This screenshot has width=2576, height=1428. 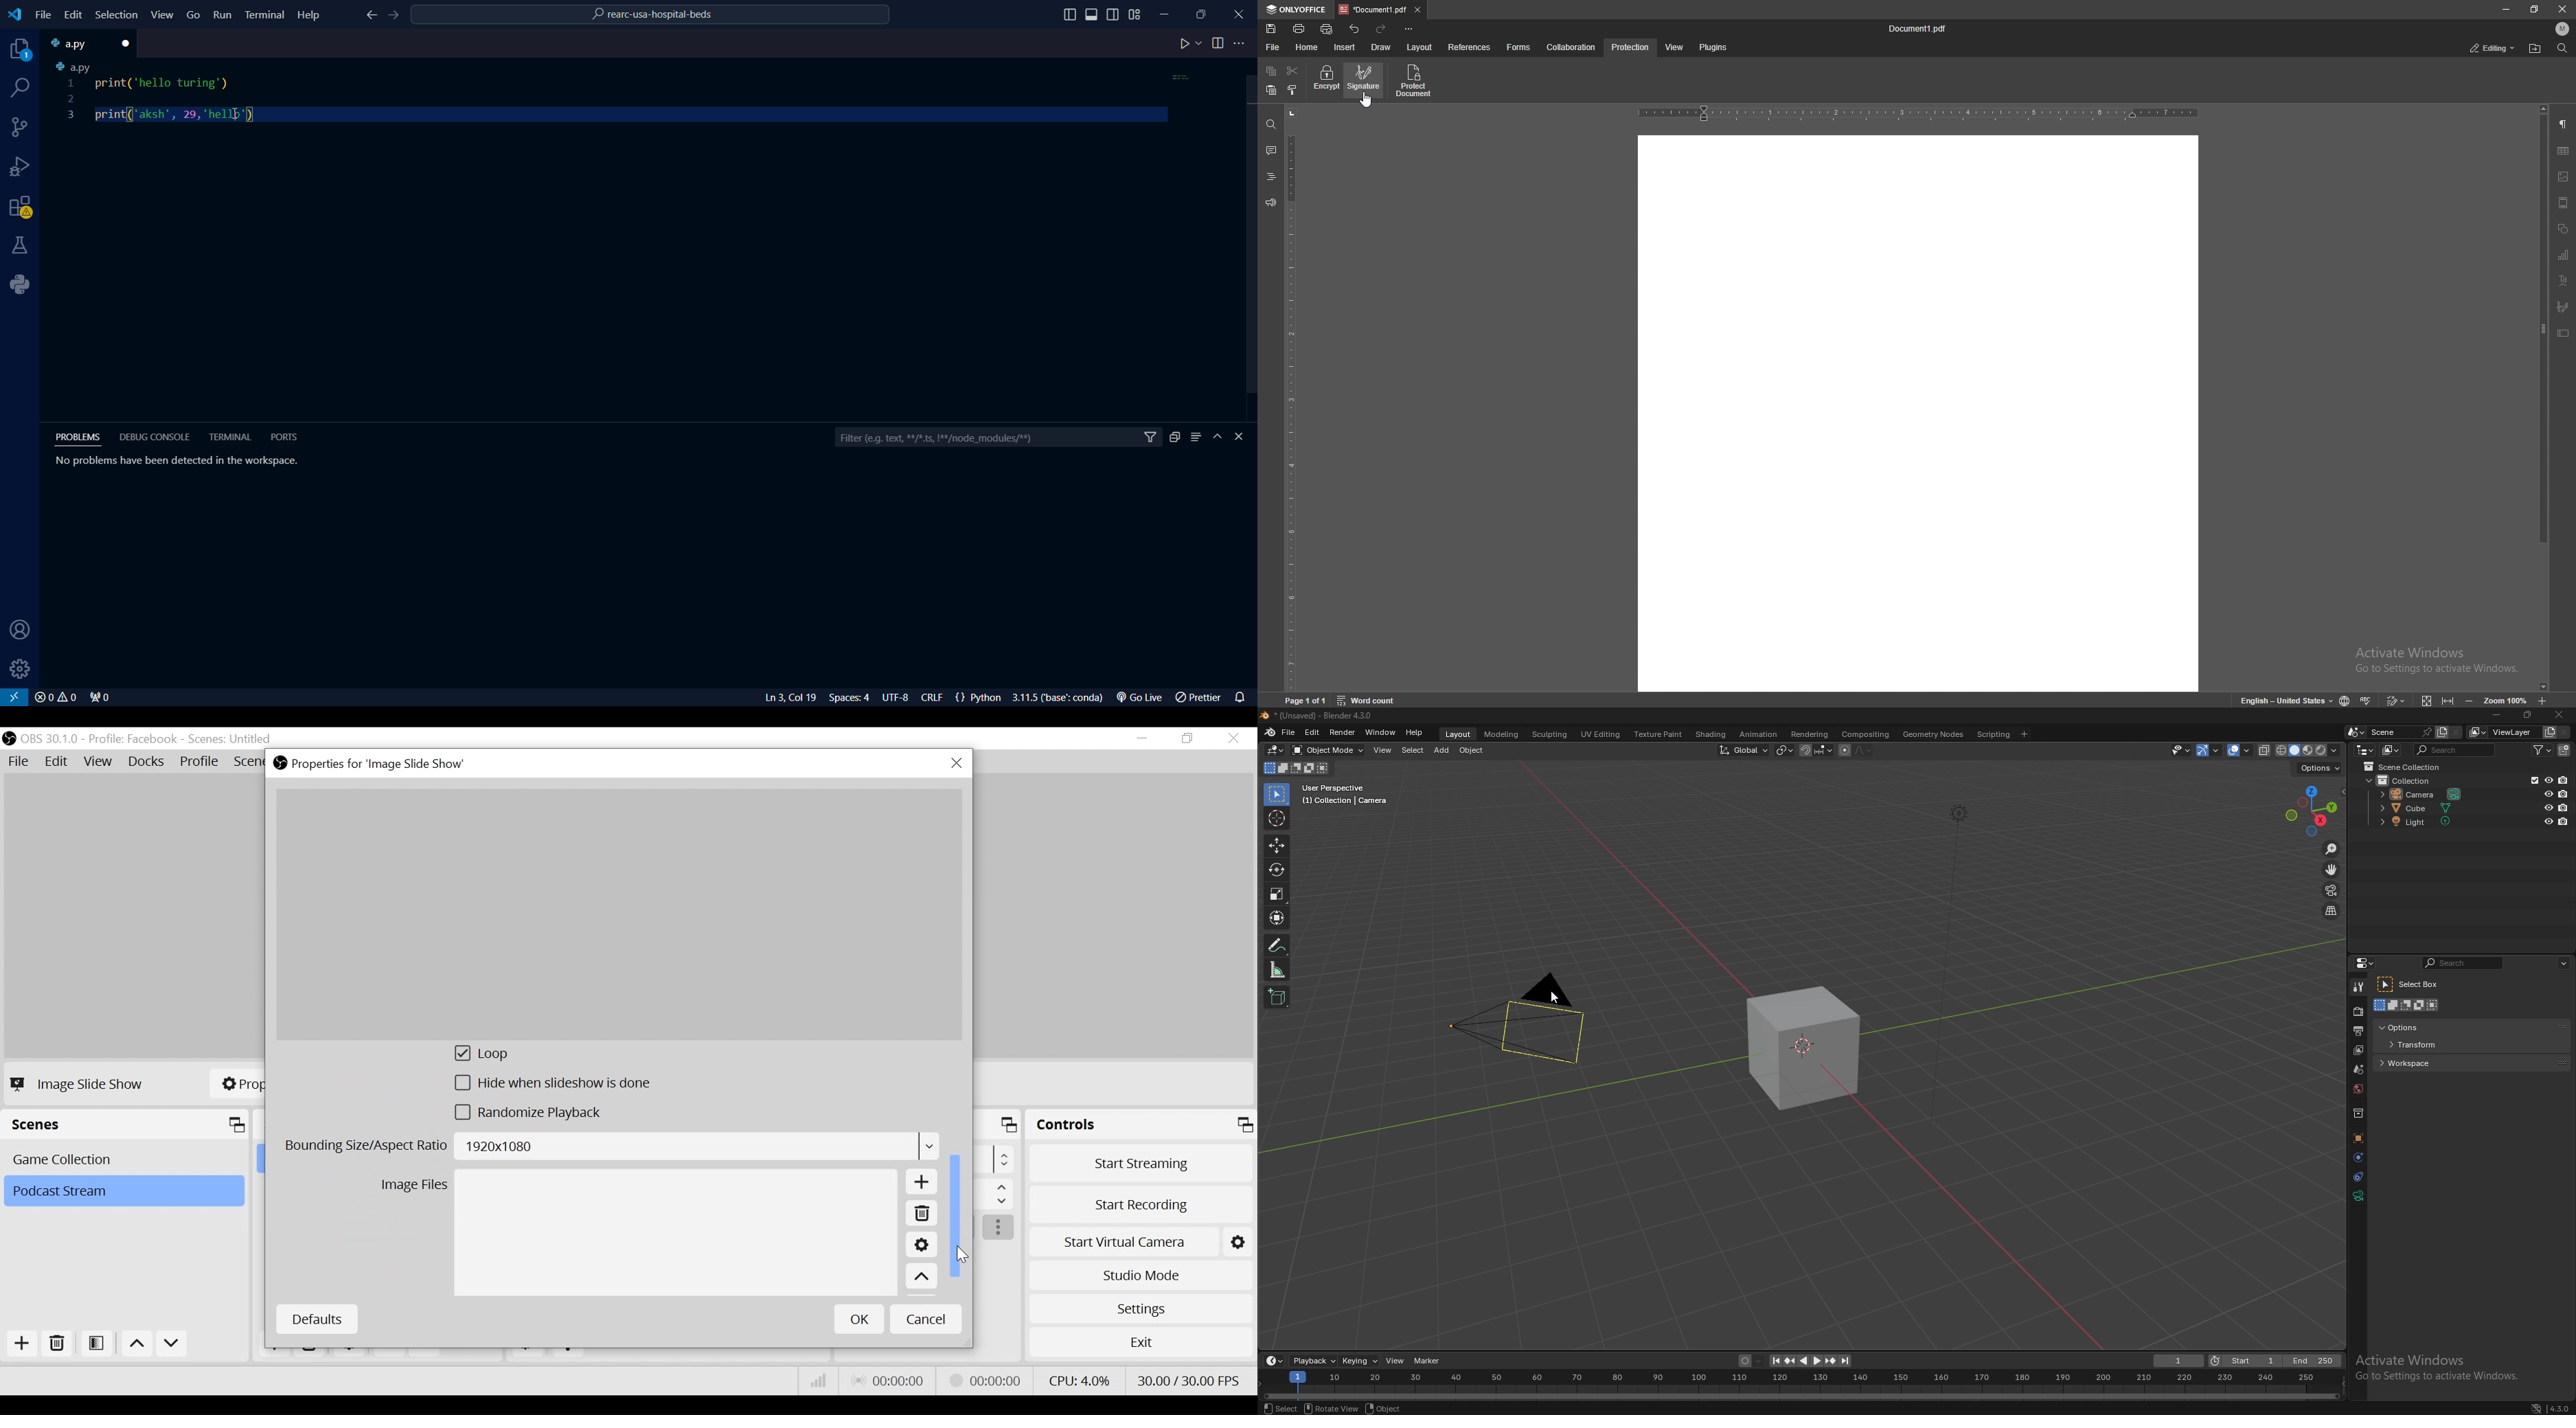 What do you see at coordinates (1932, 734) in the screenshot?
I see `geometry nodes` at bounding box center [1932, 734].